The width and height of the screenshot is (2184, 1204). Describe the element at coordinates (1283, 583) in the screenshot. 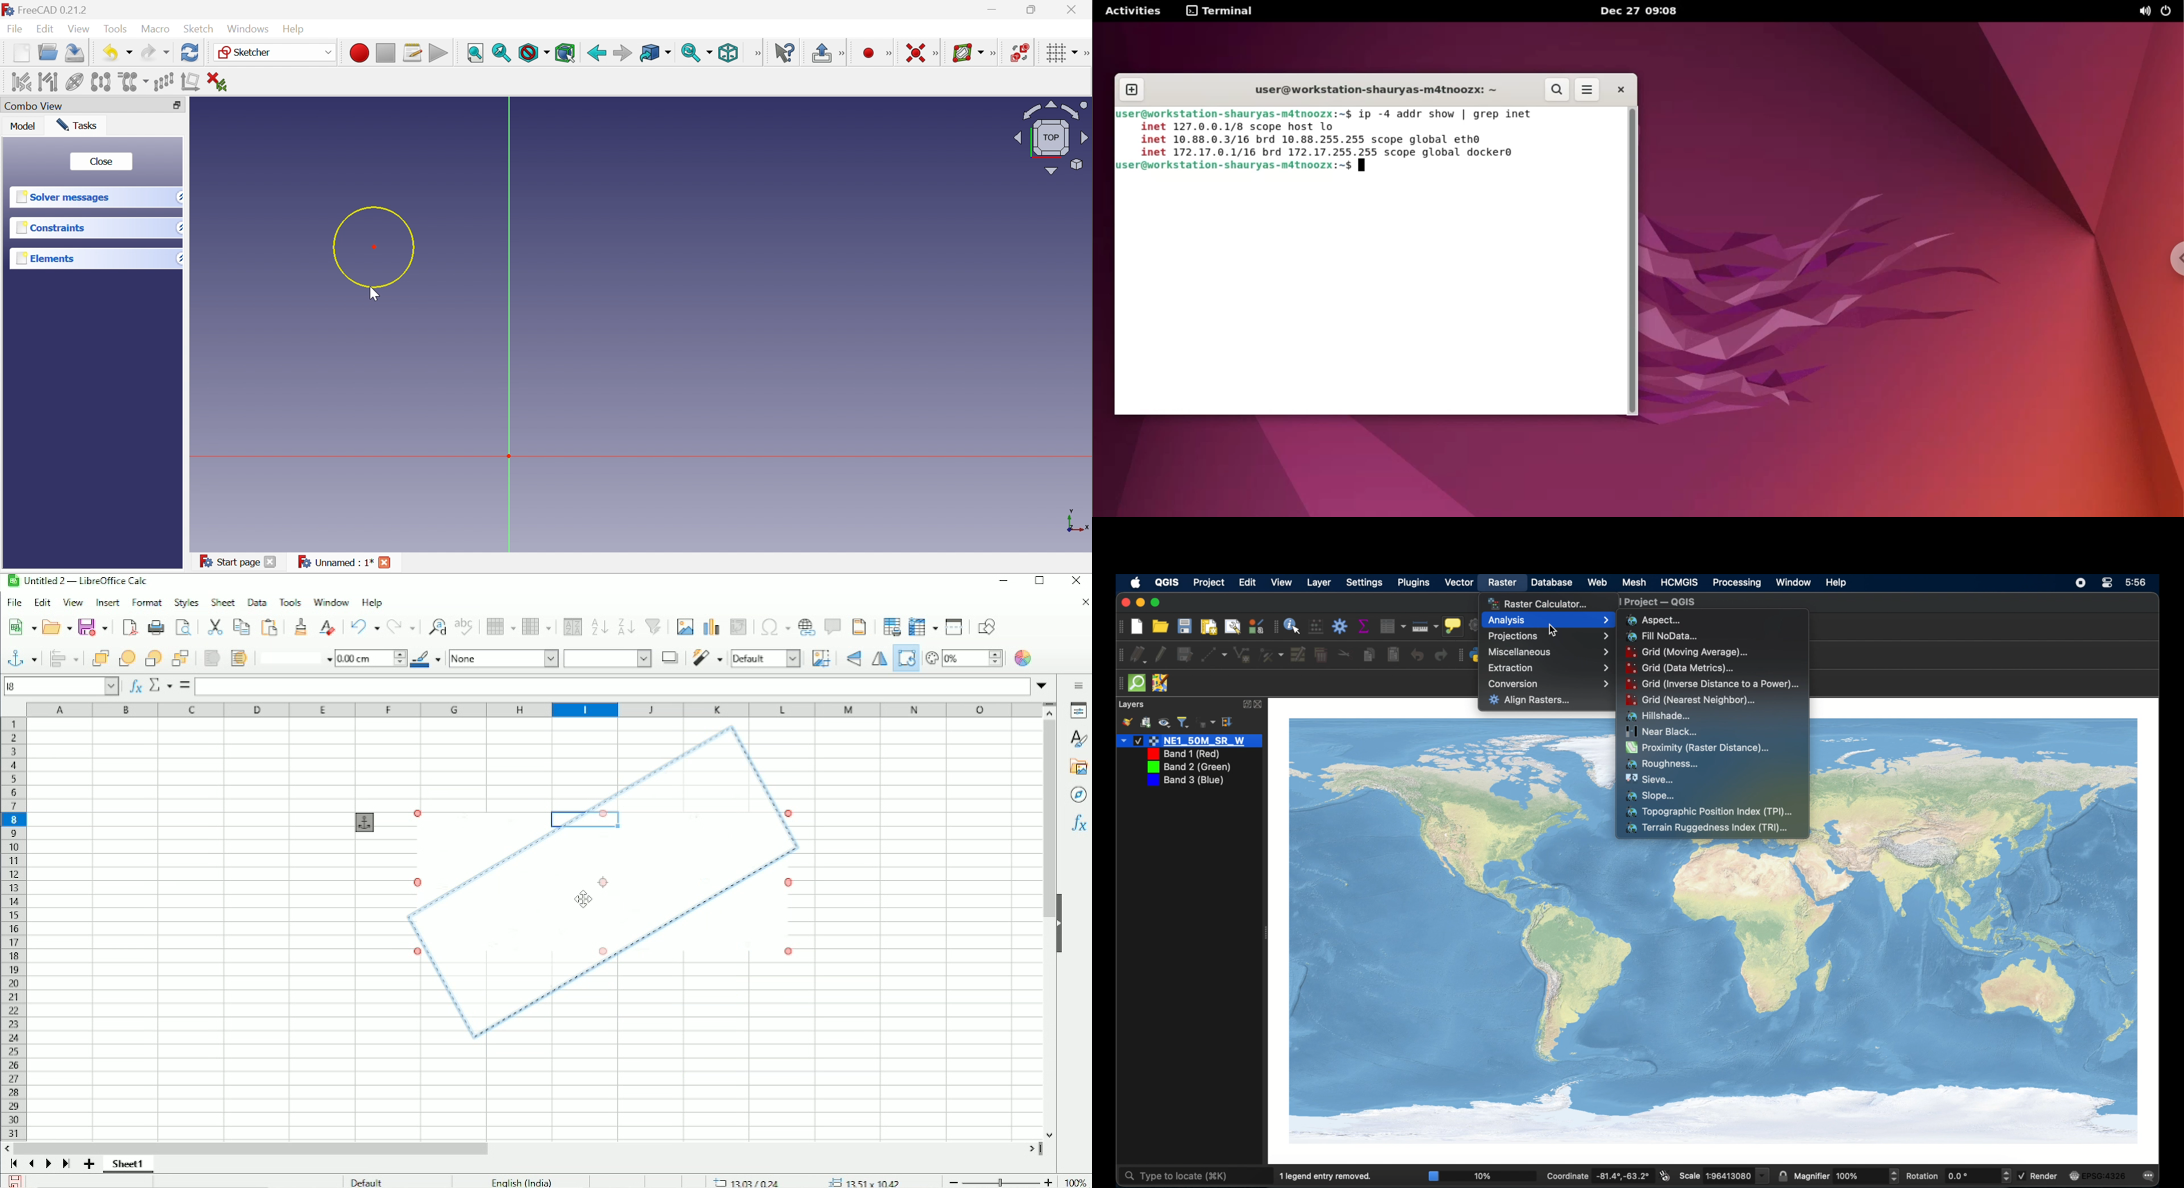

I see `view` at that location.